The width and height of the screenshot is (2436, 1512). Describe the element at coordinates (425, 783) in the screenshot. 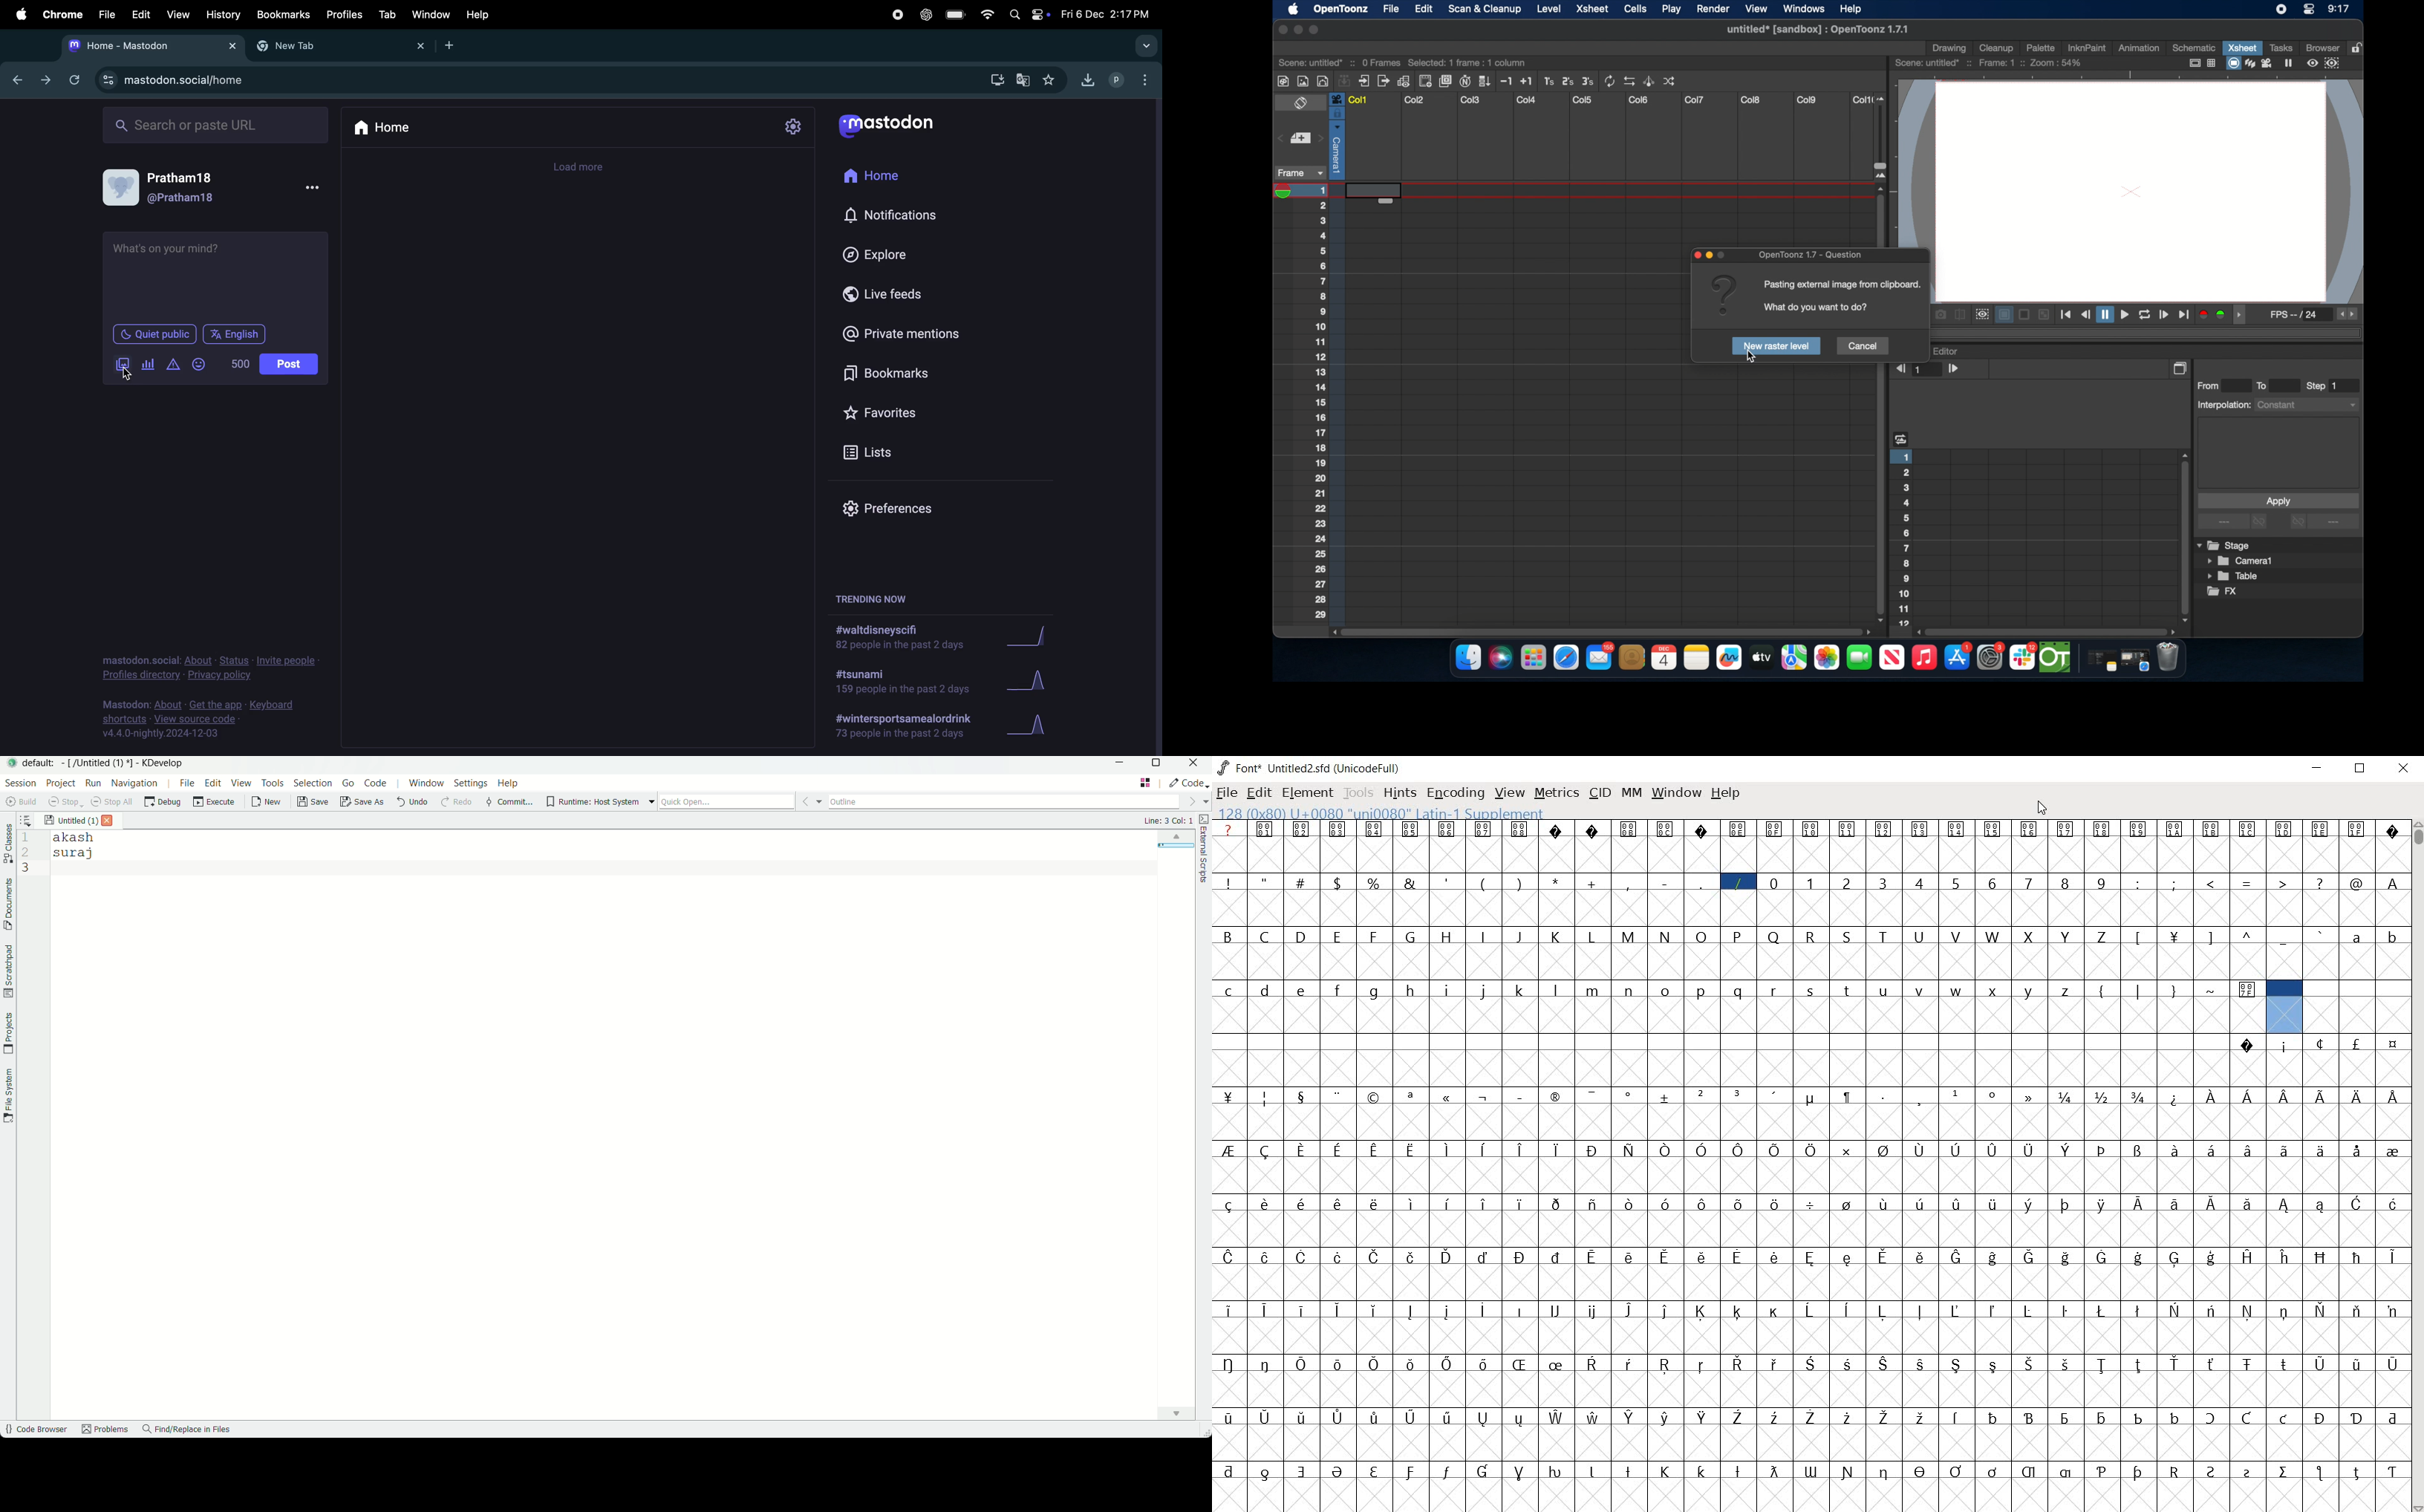

I see `window menu` at that location.